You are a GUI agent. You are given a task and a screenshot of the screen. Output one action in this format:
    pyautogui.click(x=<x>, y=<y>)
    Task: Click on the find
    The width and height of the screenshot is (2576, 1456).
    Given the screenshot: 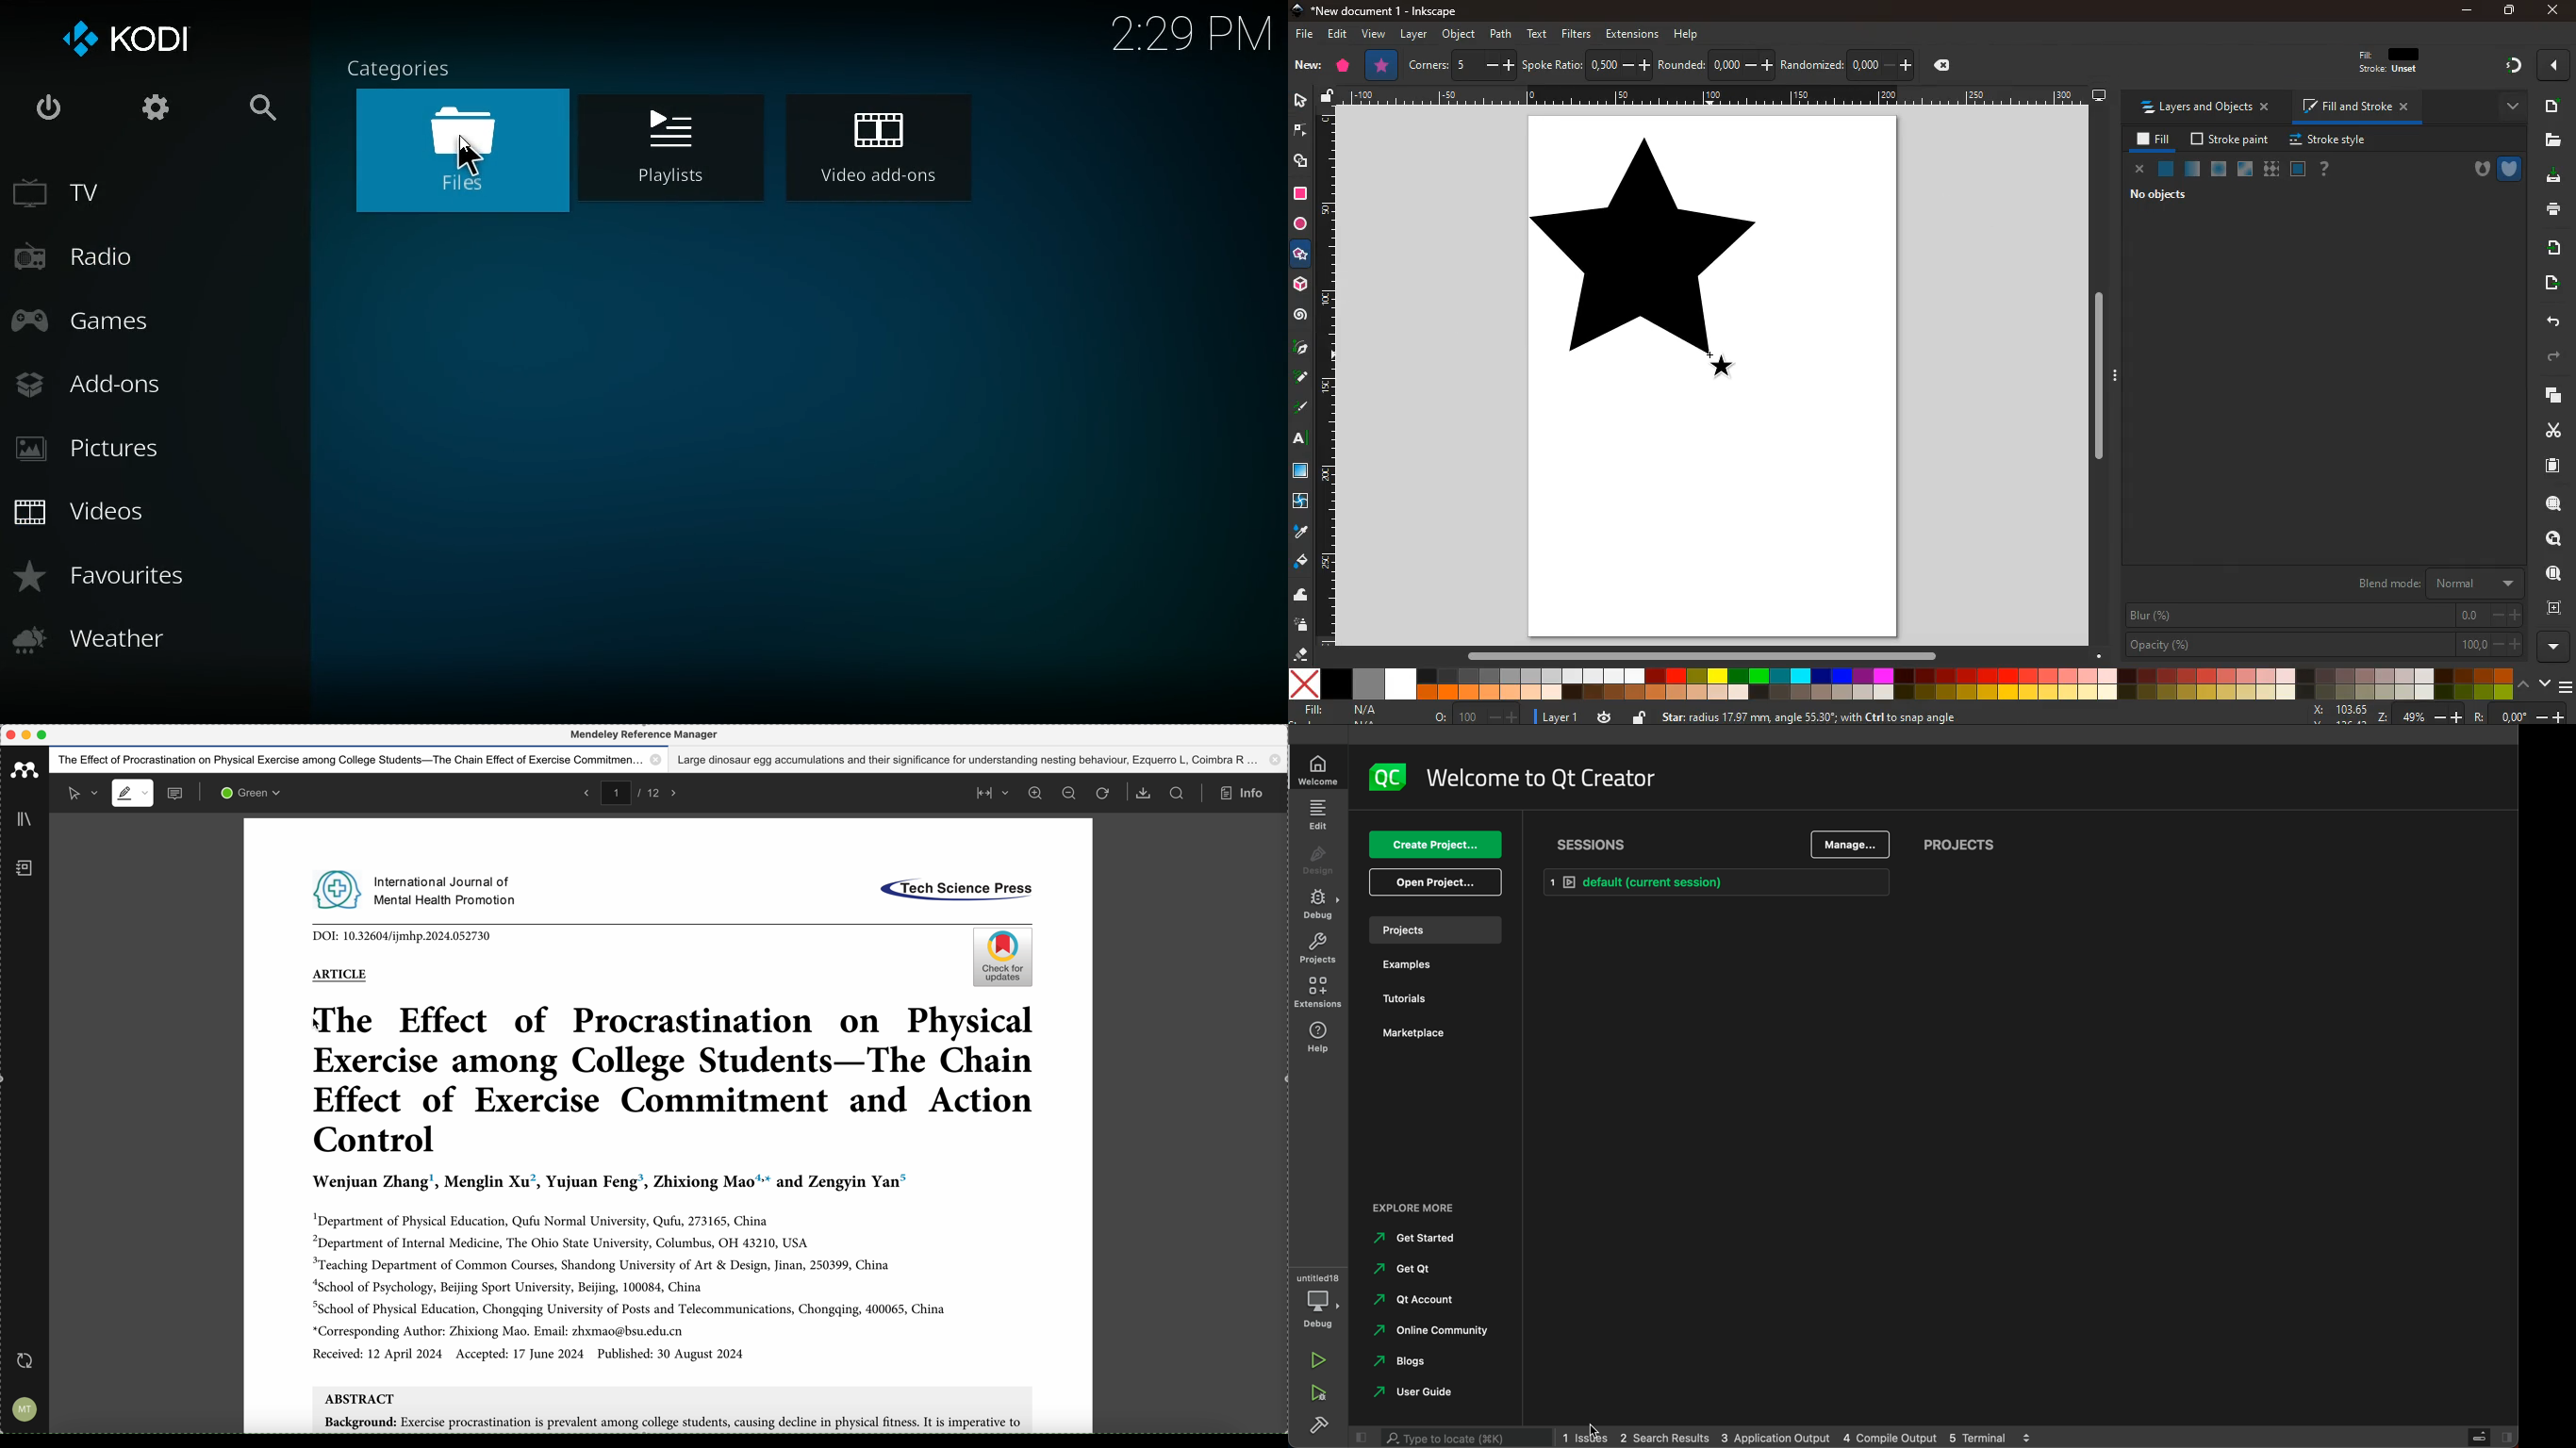 What is the action you would take?
    pyautogui.click(x=2550, y=573)
    